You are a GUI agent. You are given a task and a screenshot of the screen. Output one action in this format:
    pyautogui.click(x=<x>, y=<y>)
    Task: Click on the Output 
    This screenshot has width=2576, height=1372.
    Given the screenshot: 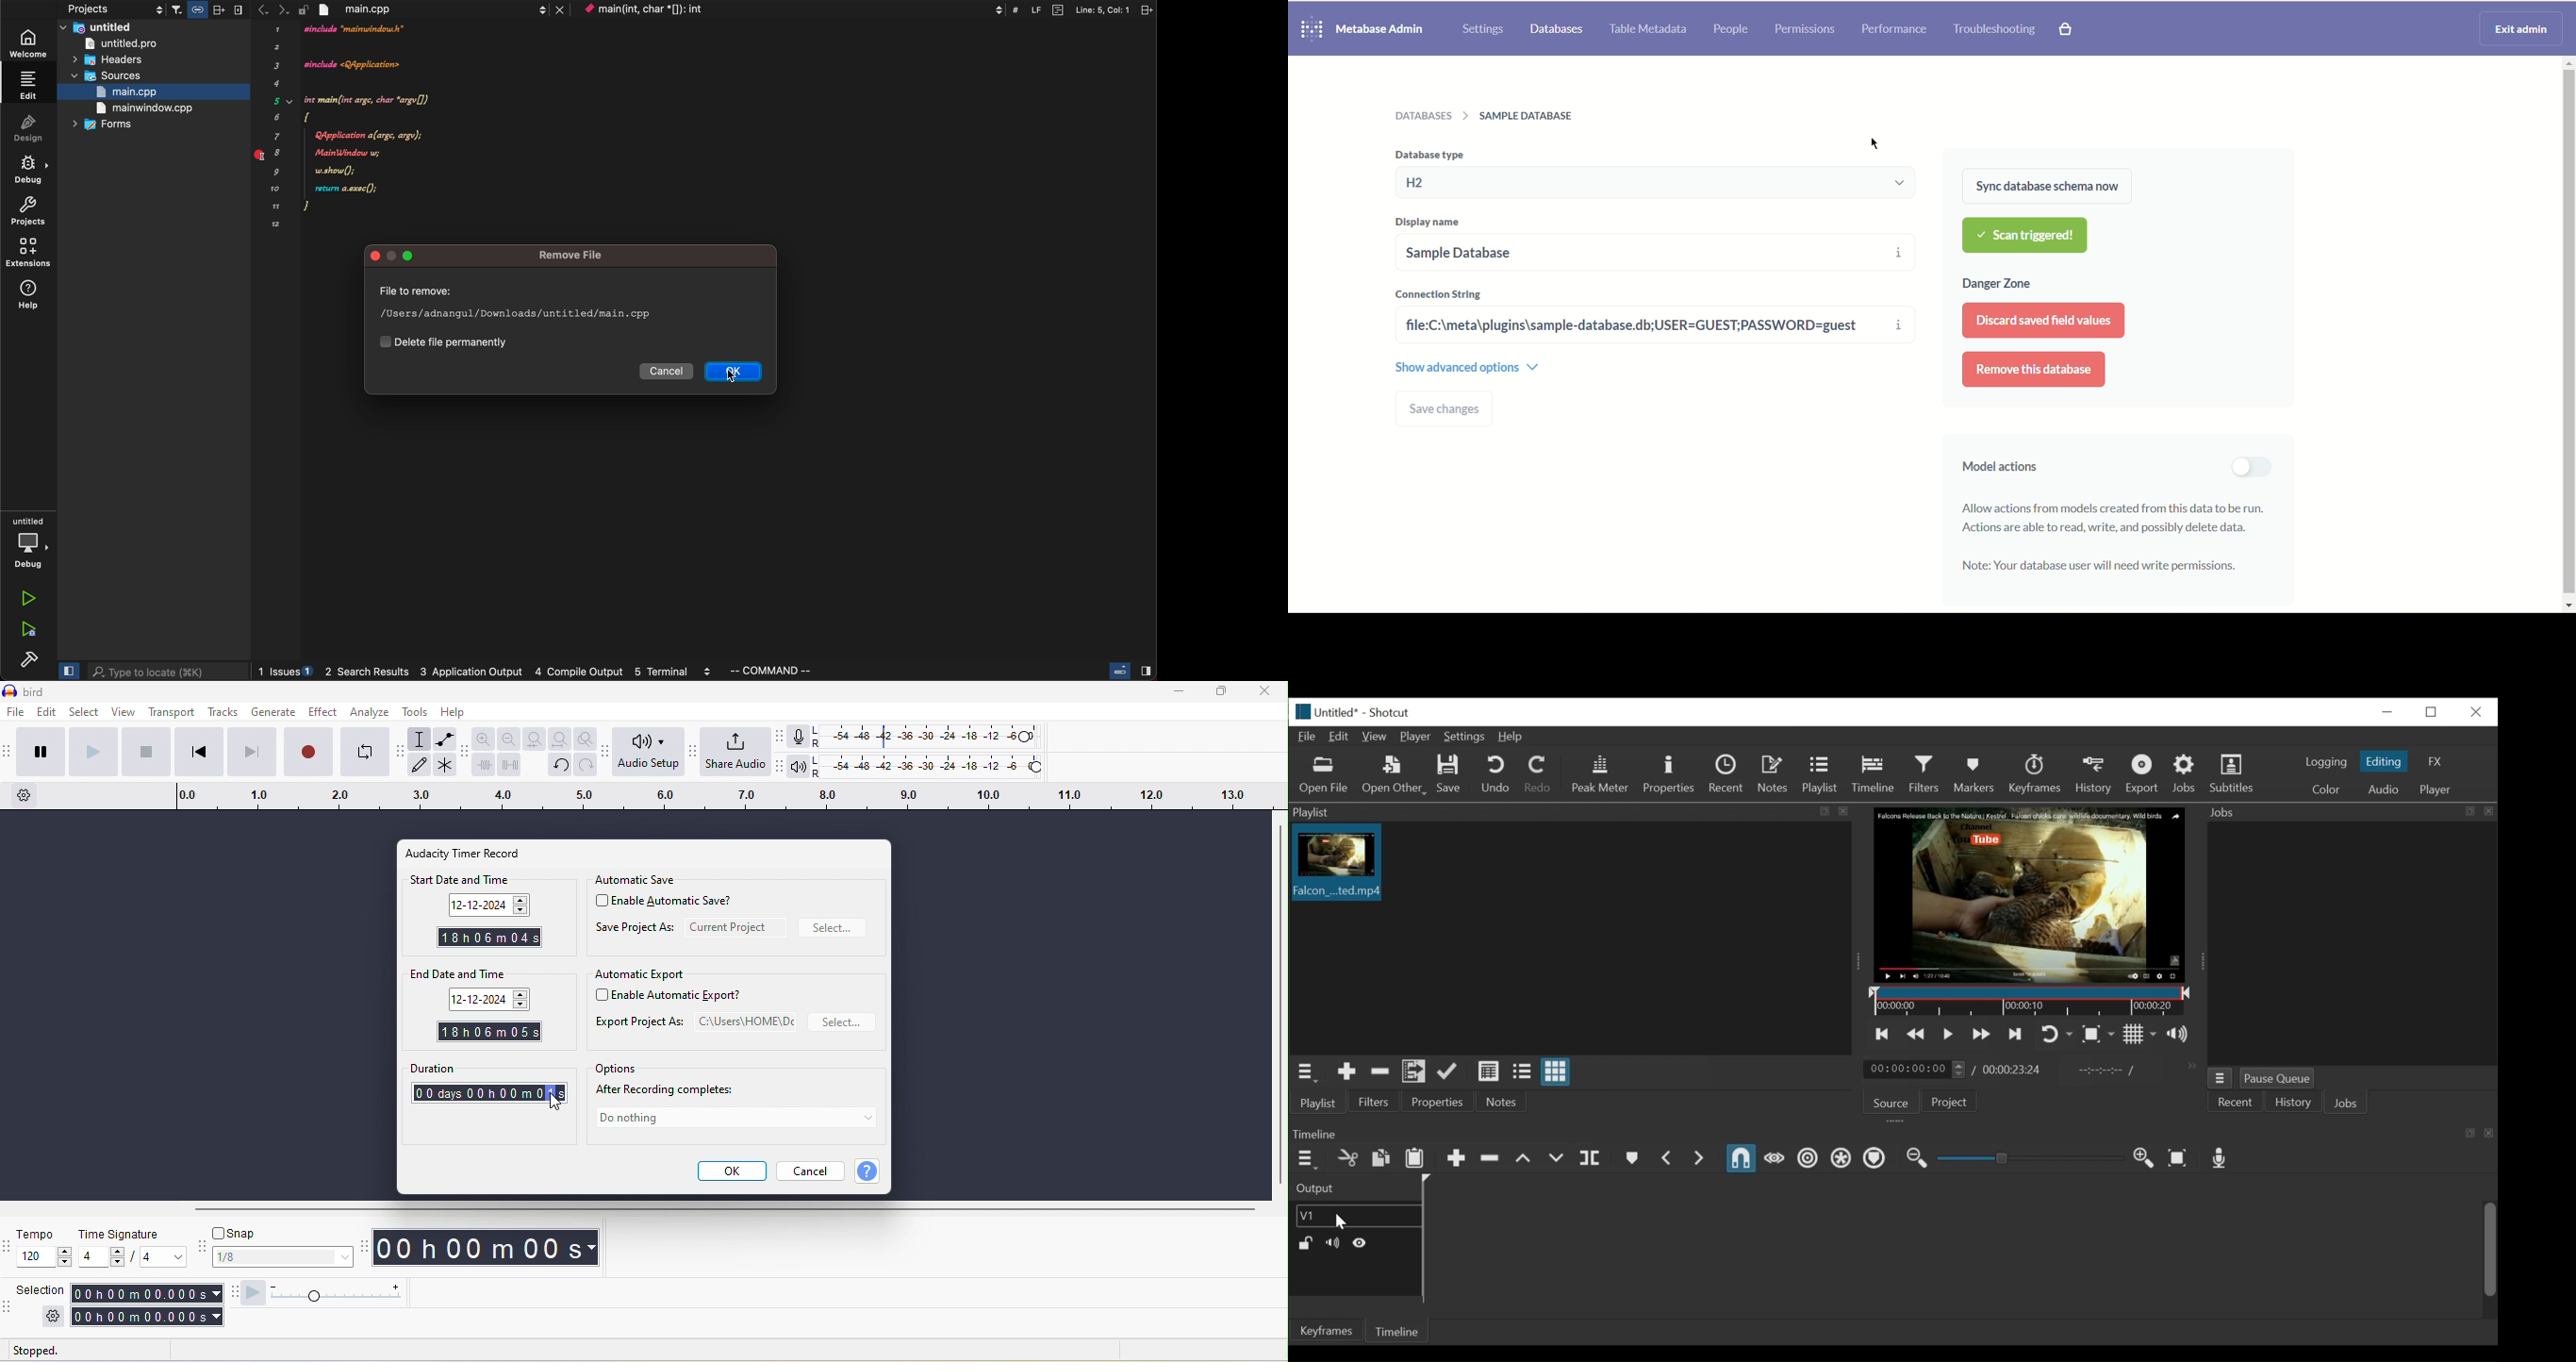 What is the action you would take?
    pyautogui.click(x=1352, y=1189)
    